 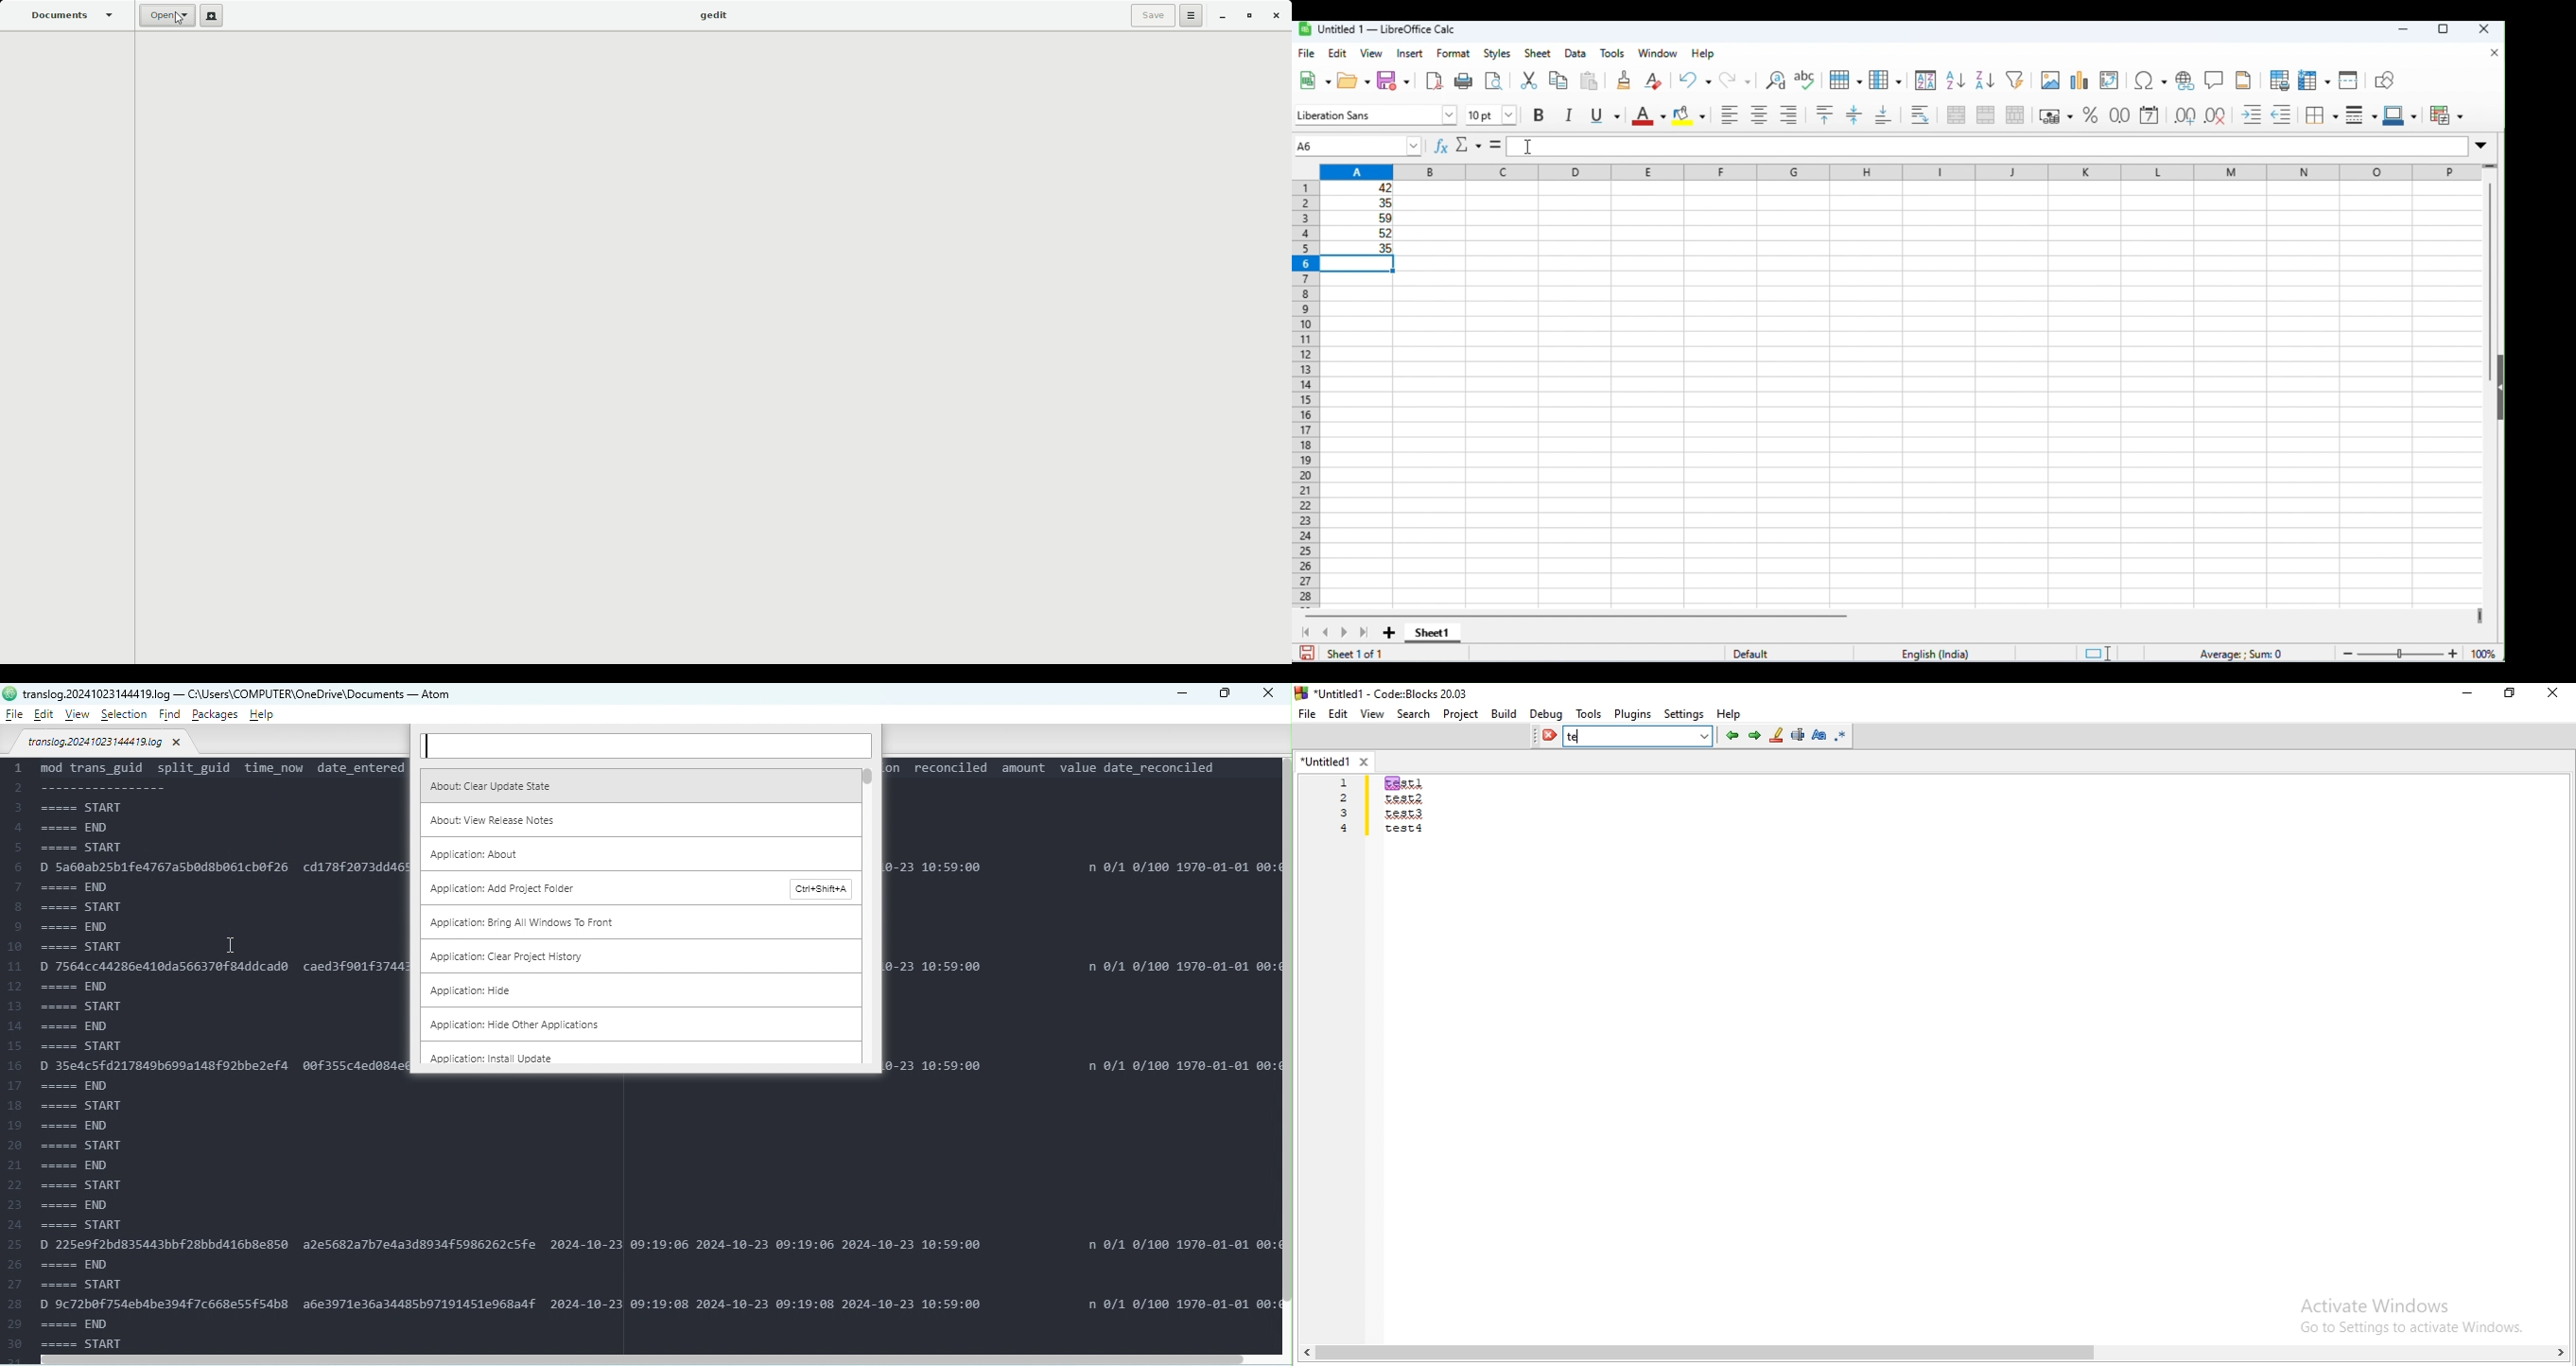 I want to click on , so click(x=9, y=693).